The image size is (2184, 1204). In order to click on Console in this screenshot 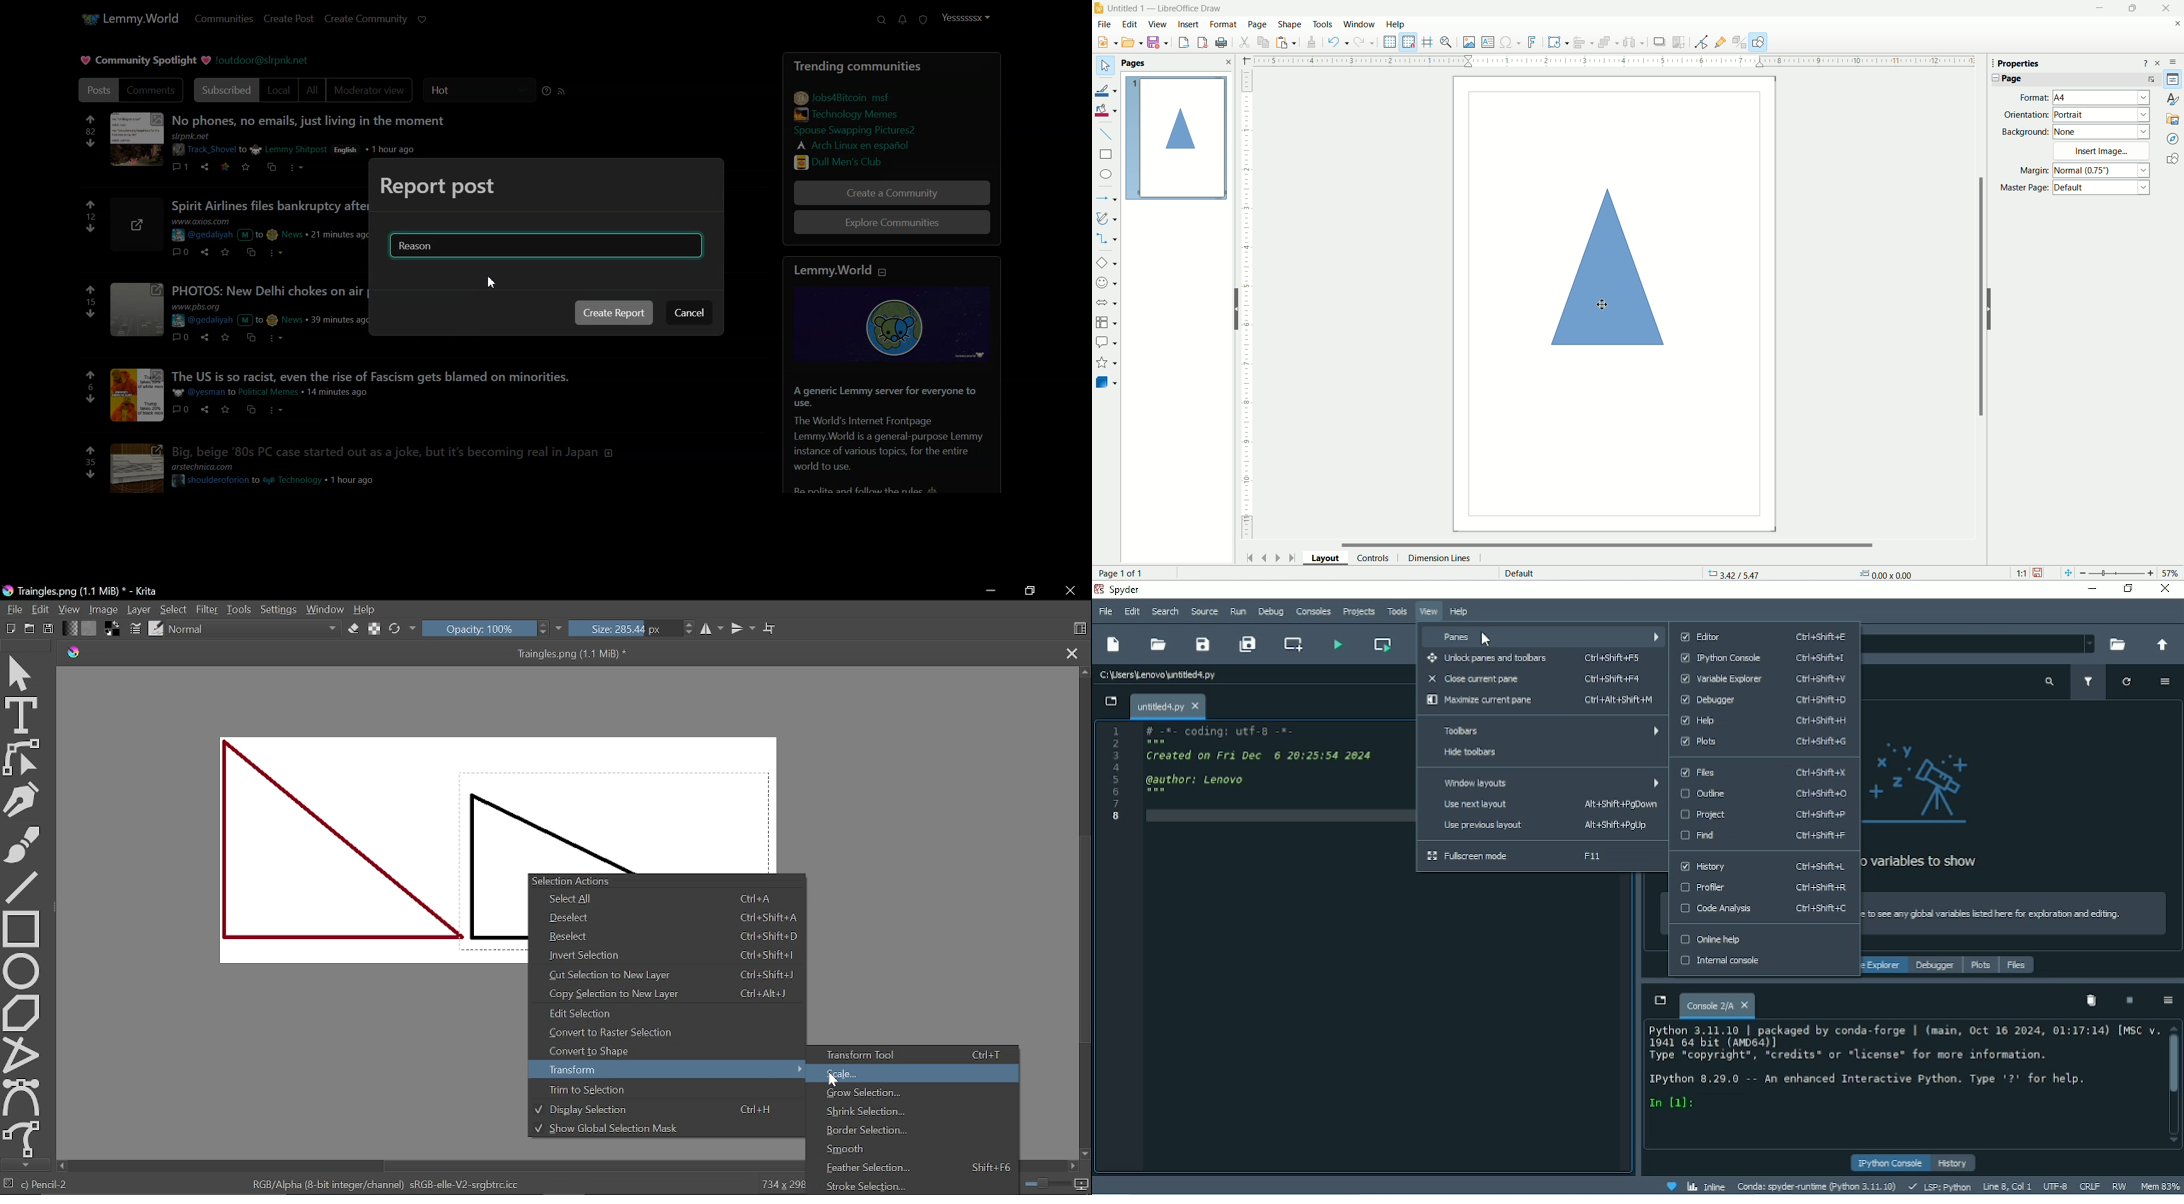, I will do `click(1906, 1067)`.